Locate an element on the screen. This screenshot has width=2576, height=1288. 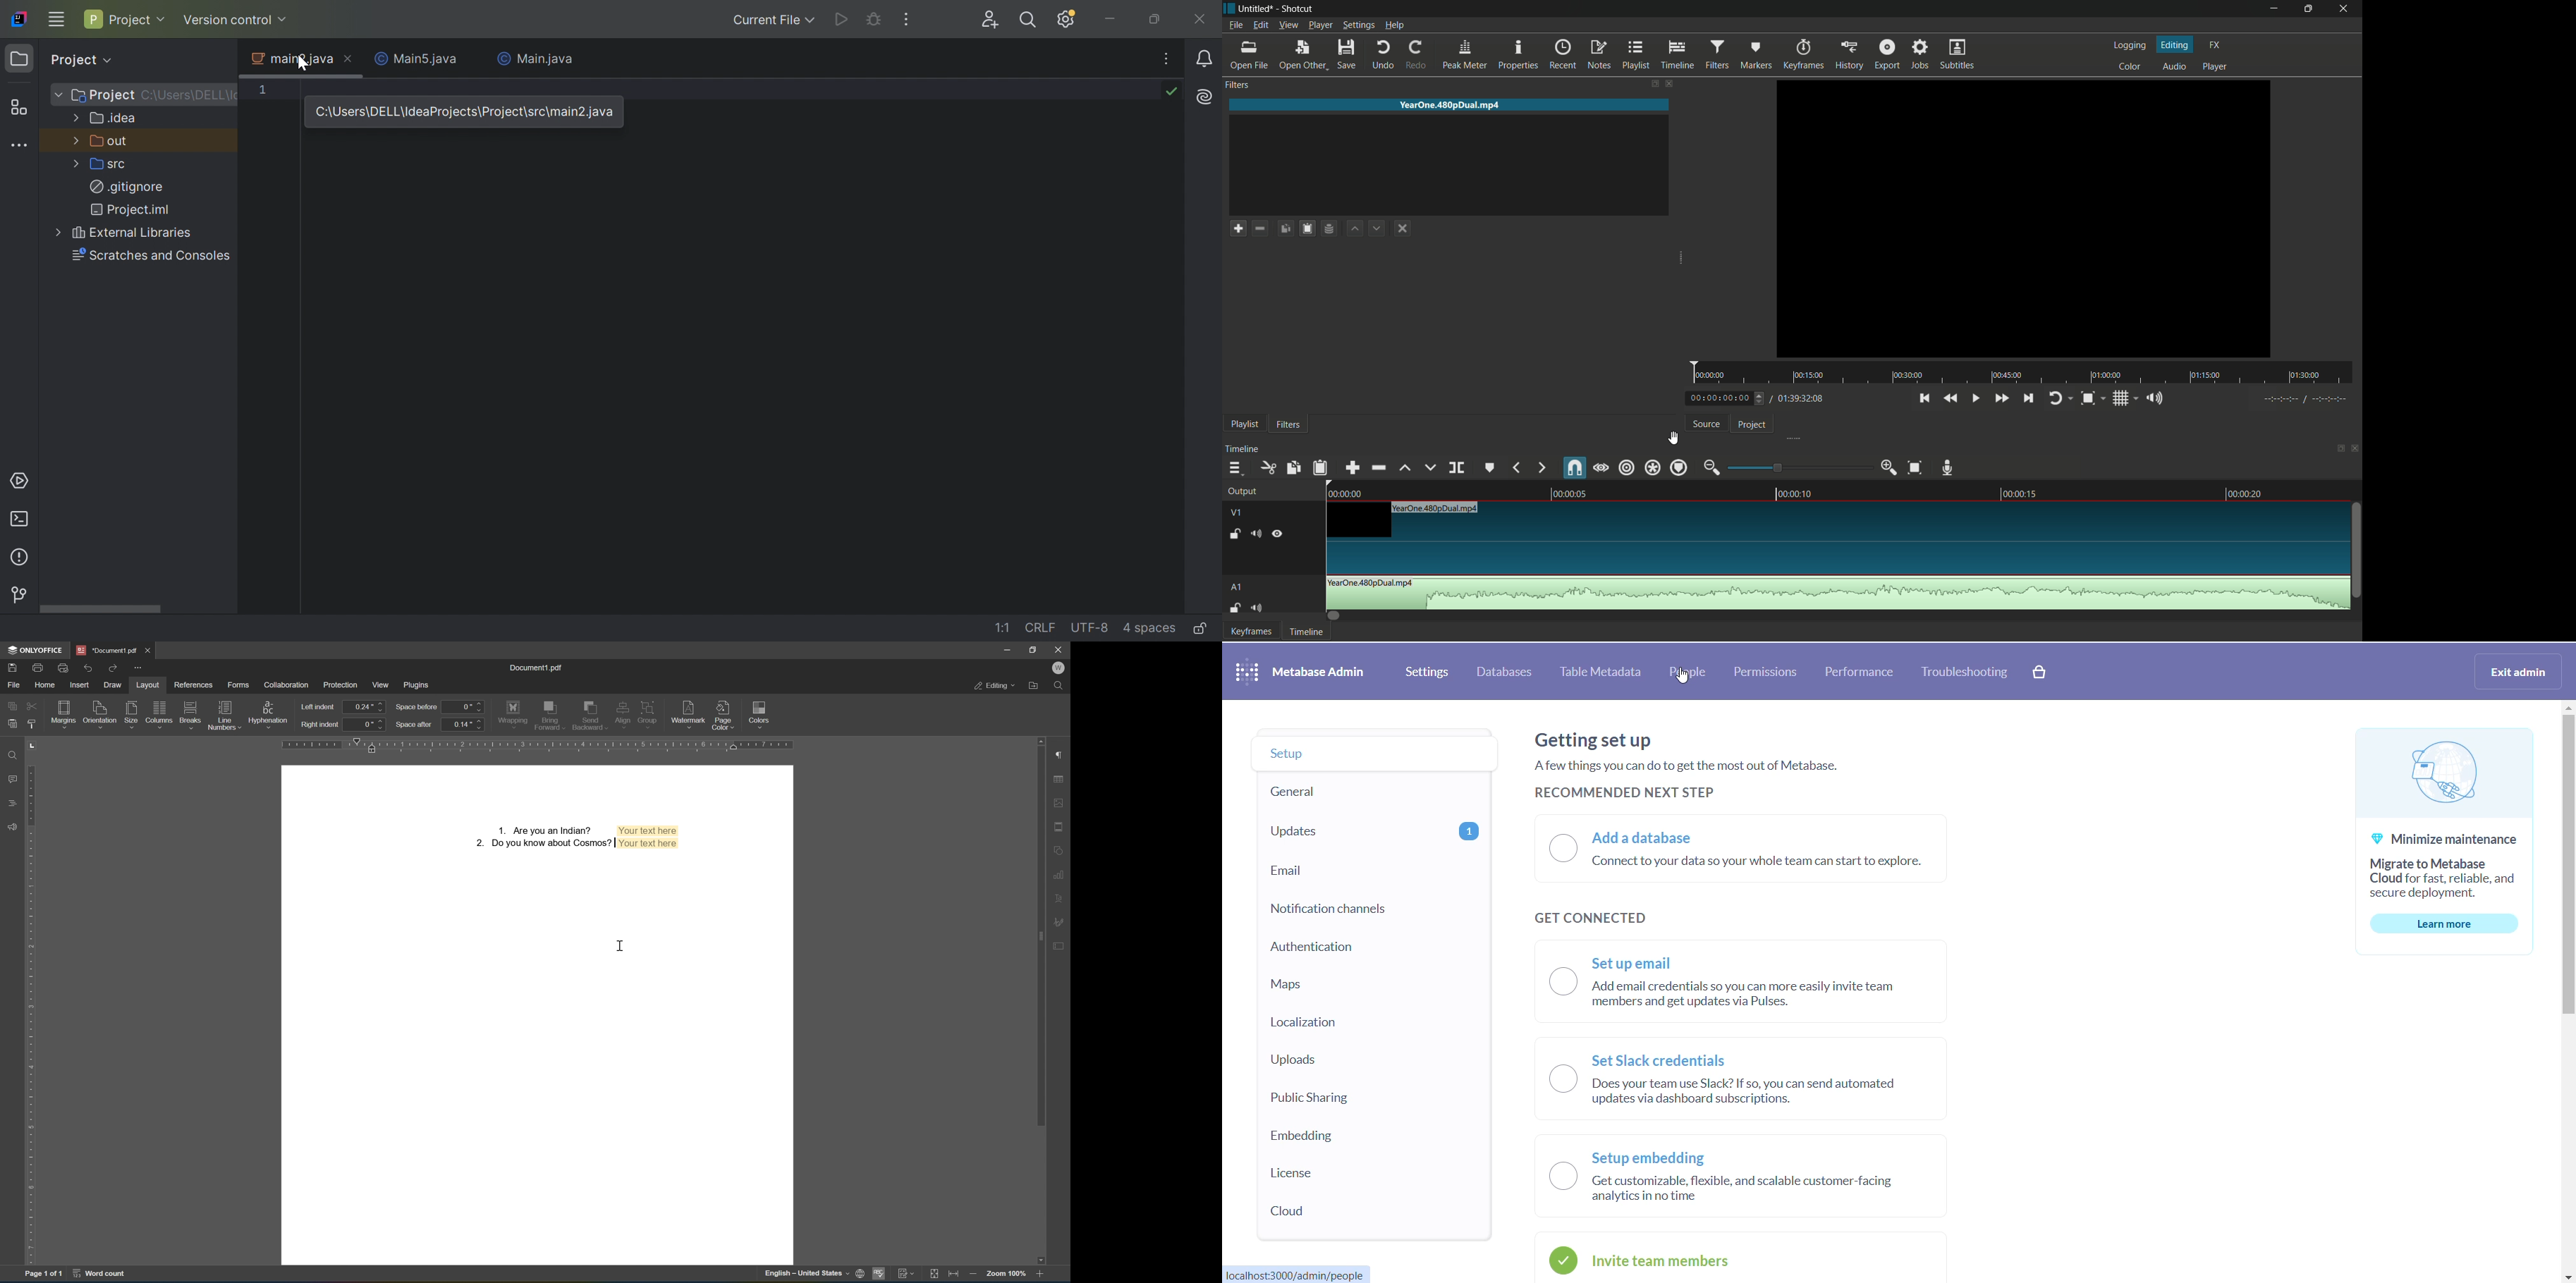
add a filter is located at coordinates (1238, 229).